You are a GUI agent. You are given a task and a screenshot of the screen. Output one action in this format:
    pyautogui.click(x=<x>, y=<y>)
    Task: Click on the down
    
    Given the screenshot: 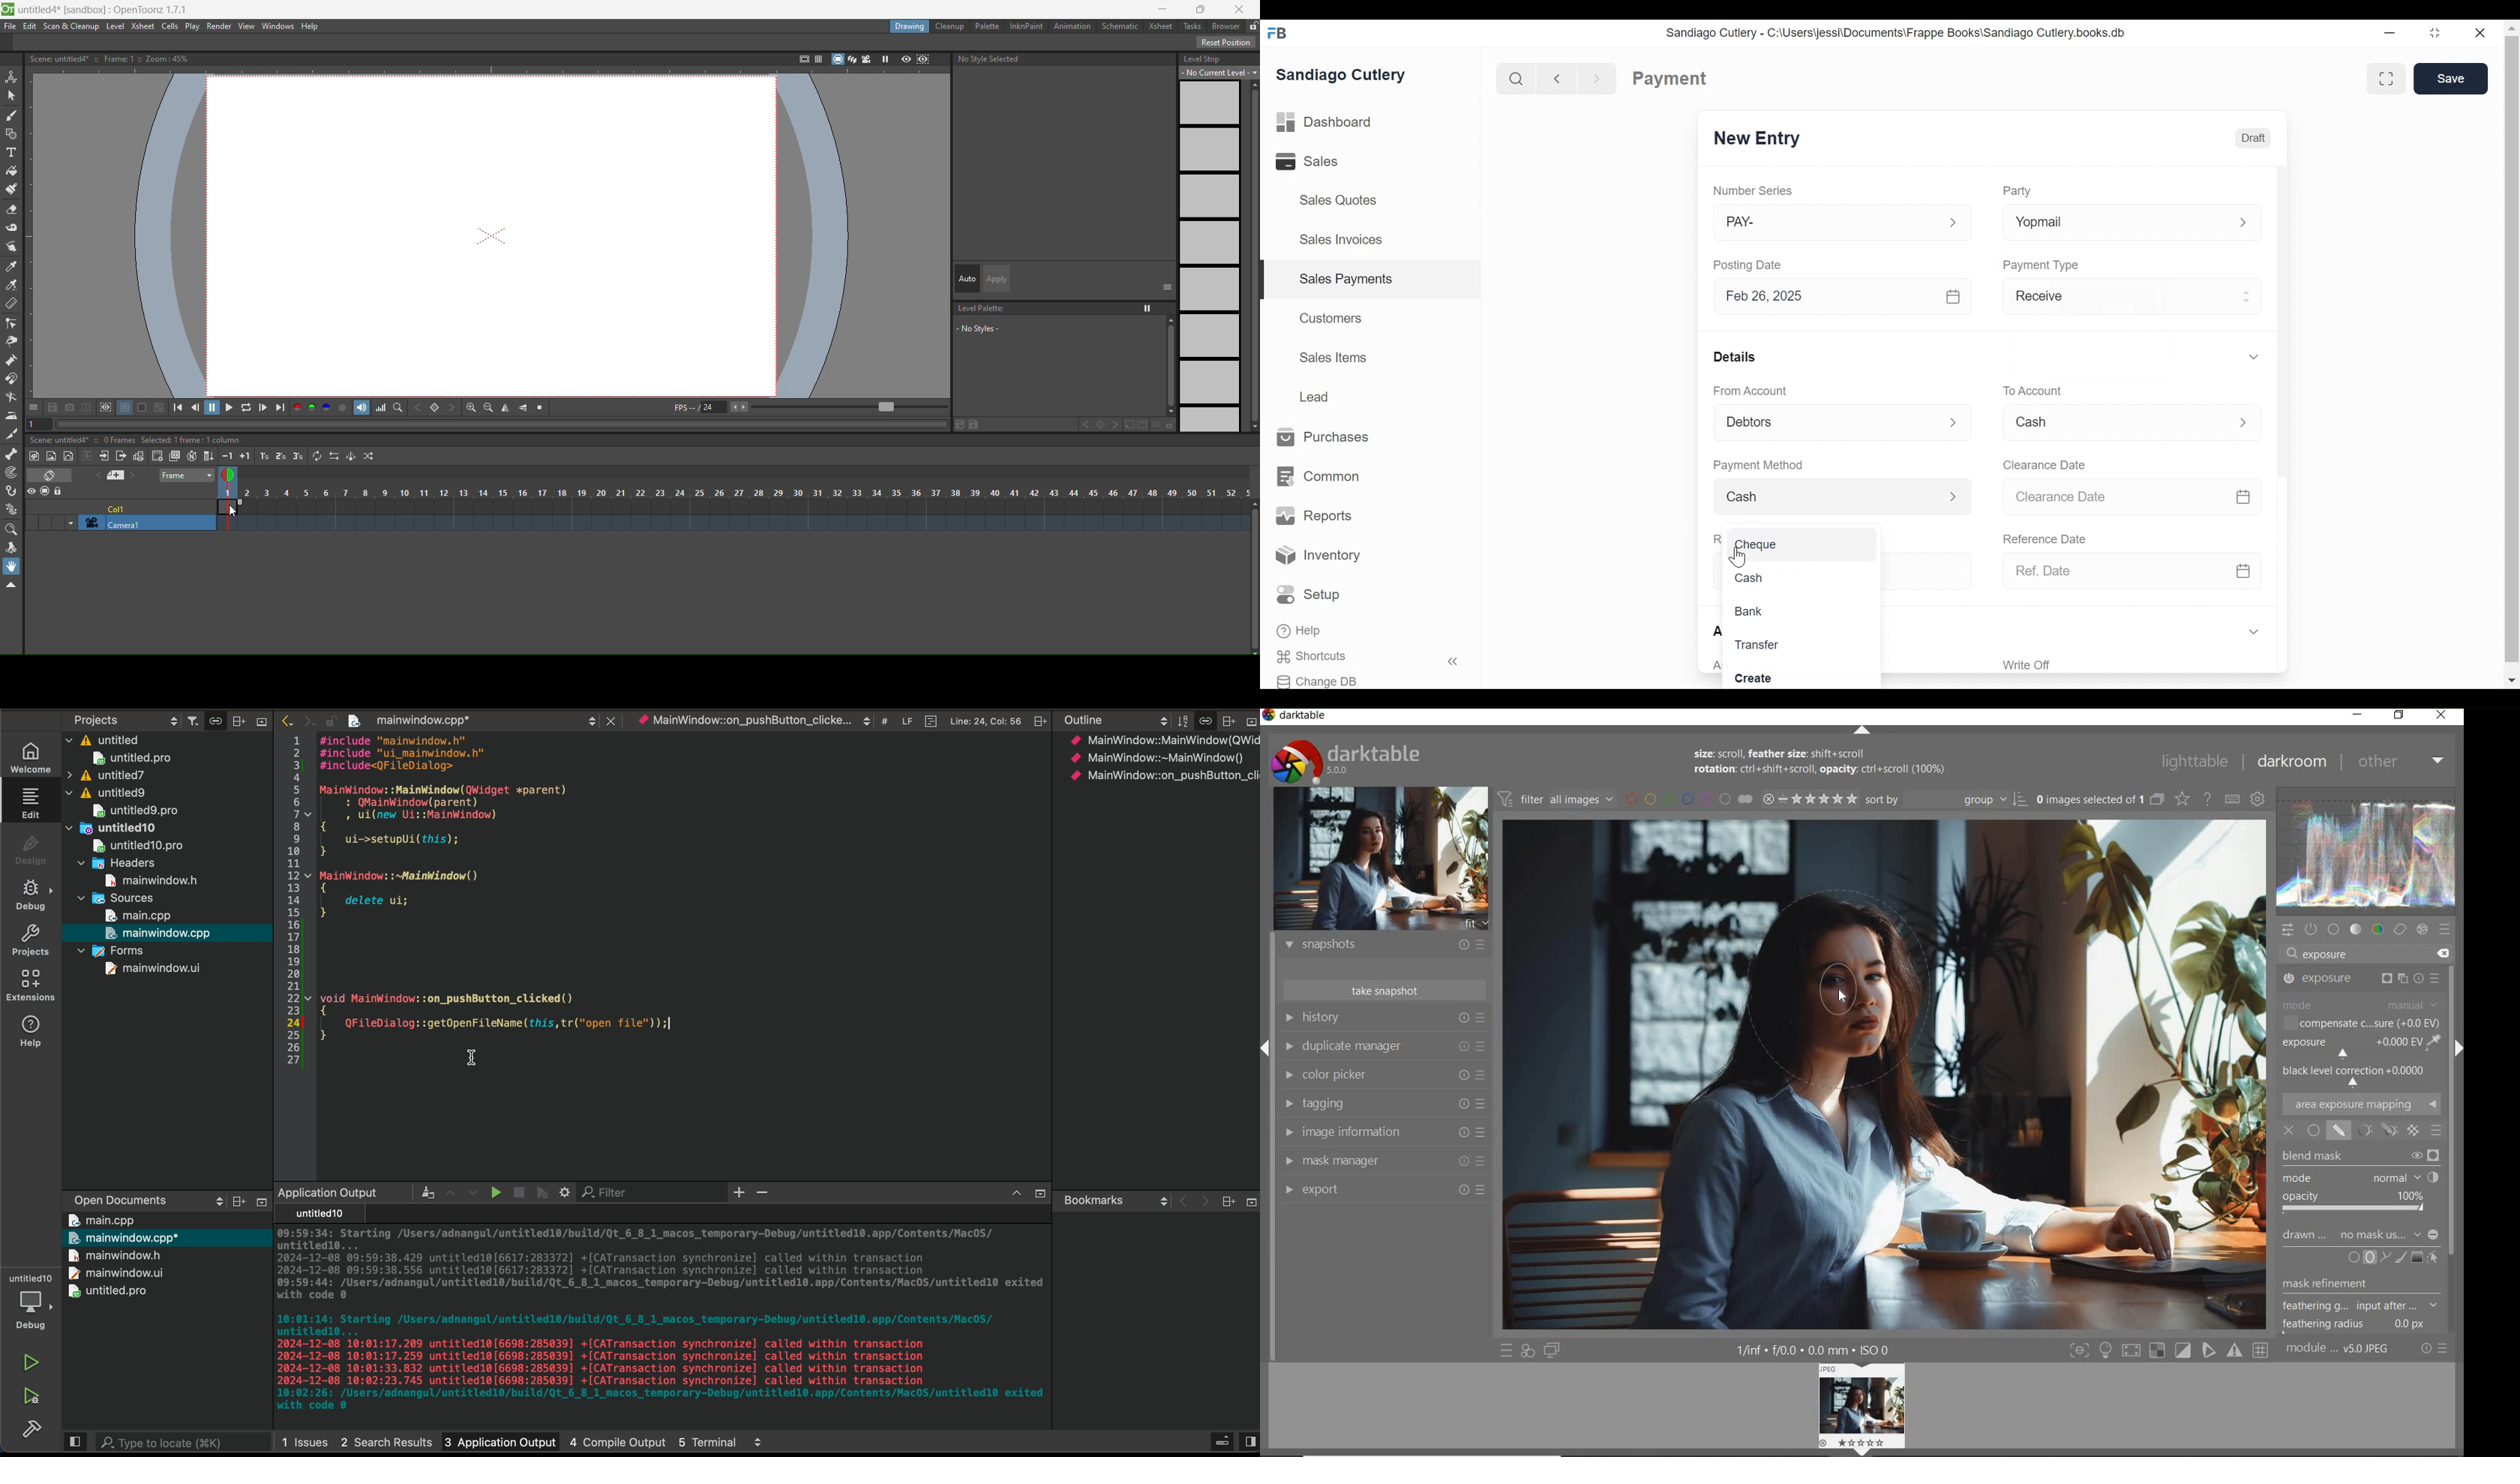 What is the action you would take?
    pyautogui.click(x=473, y=1193)
    